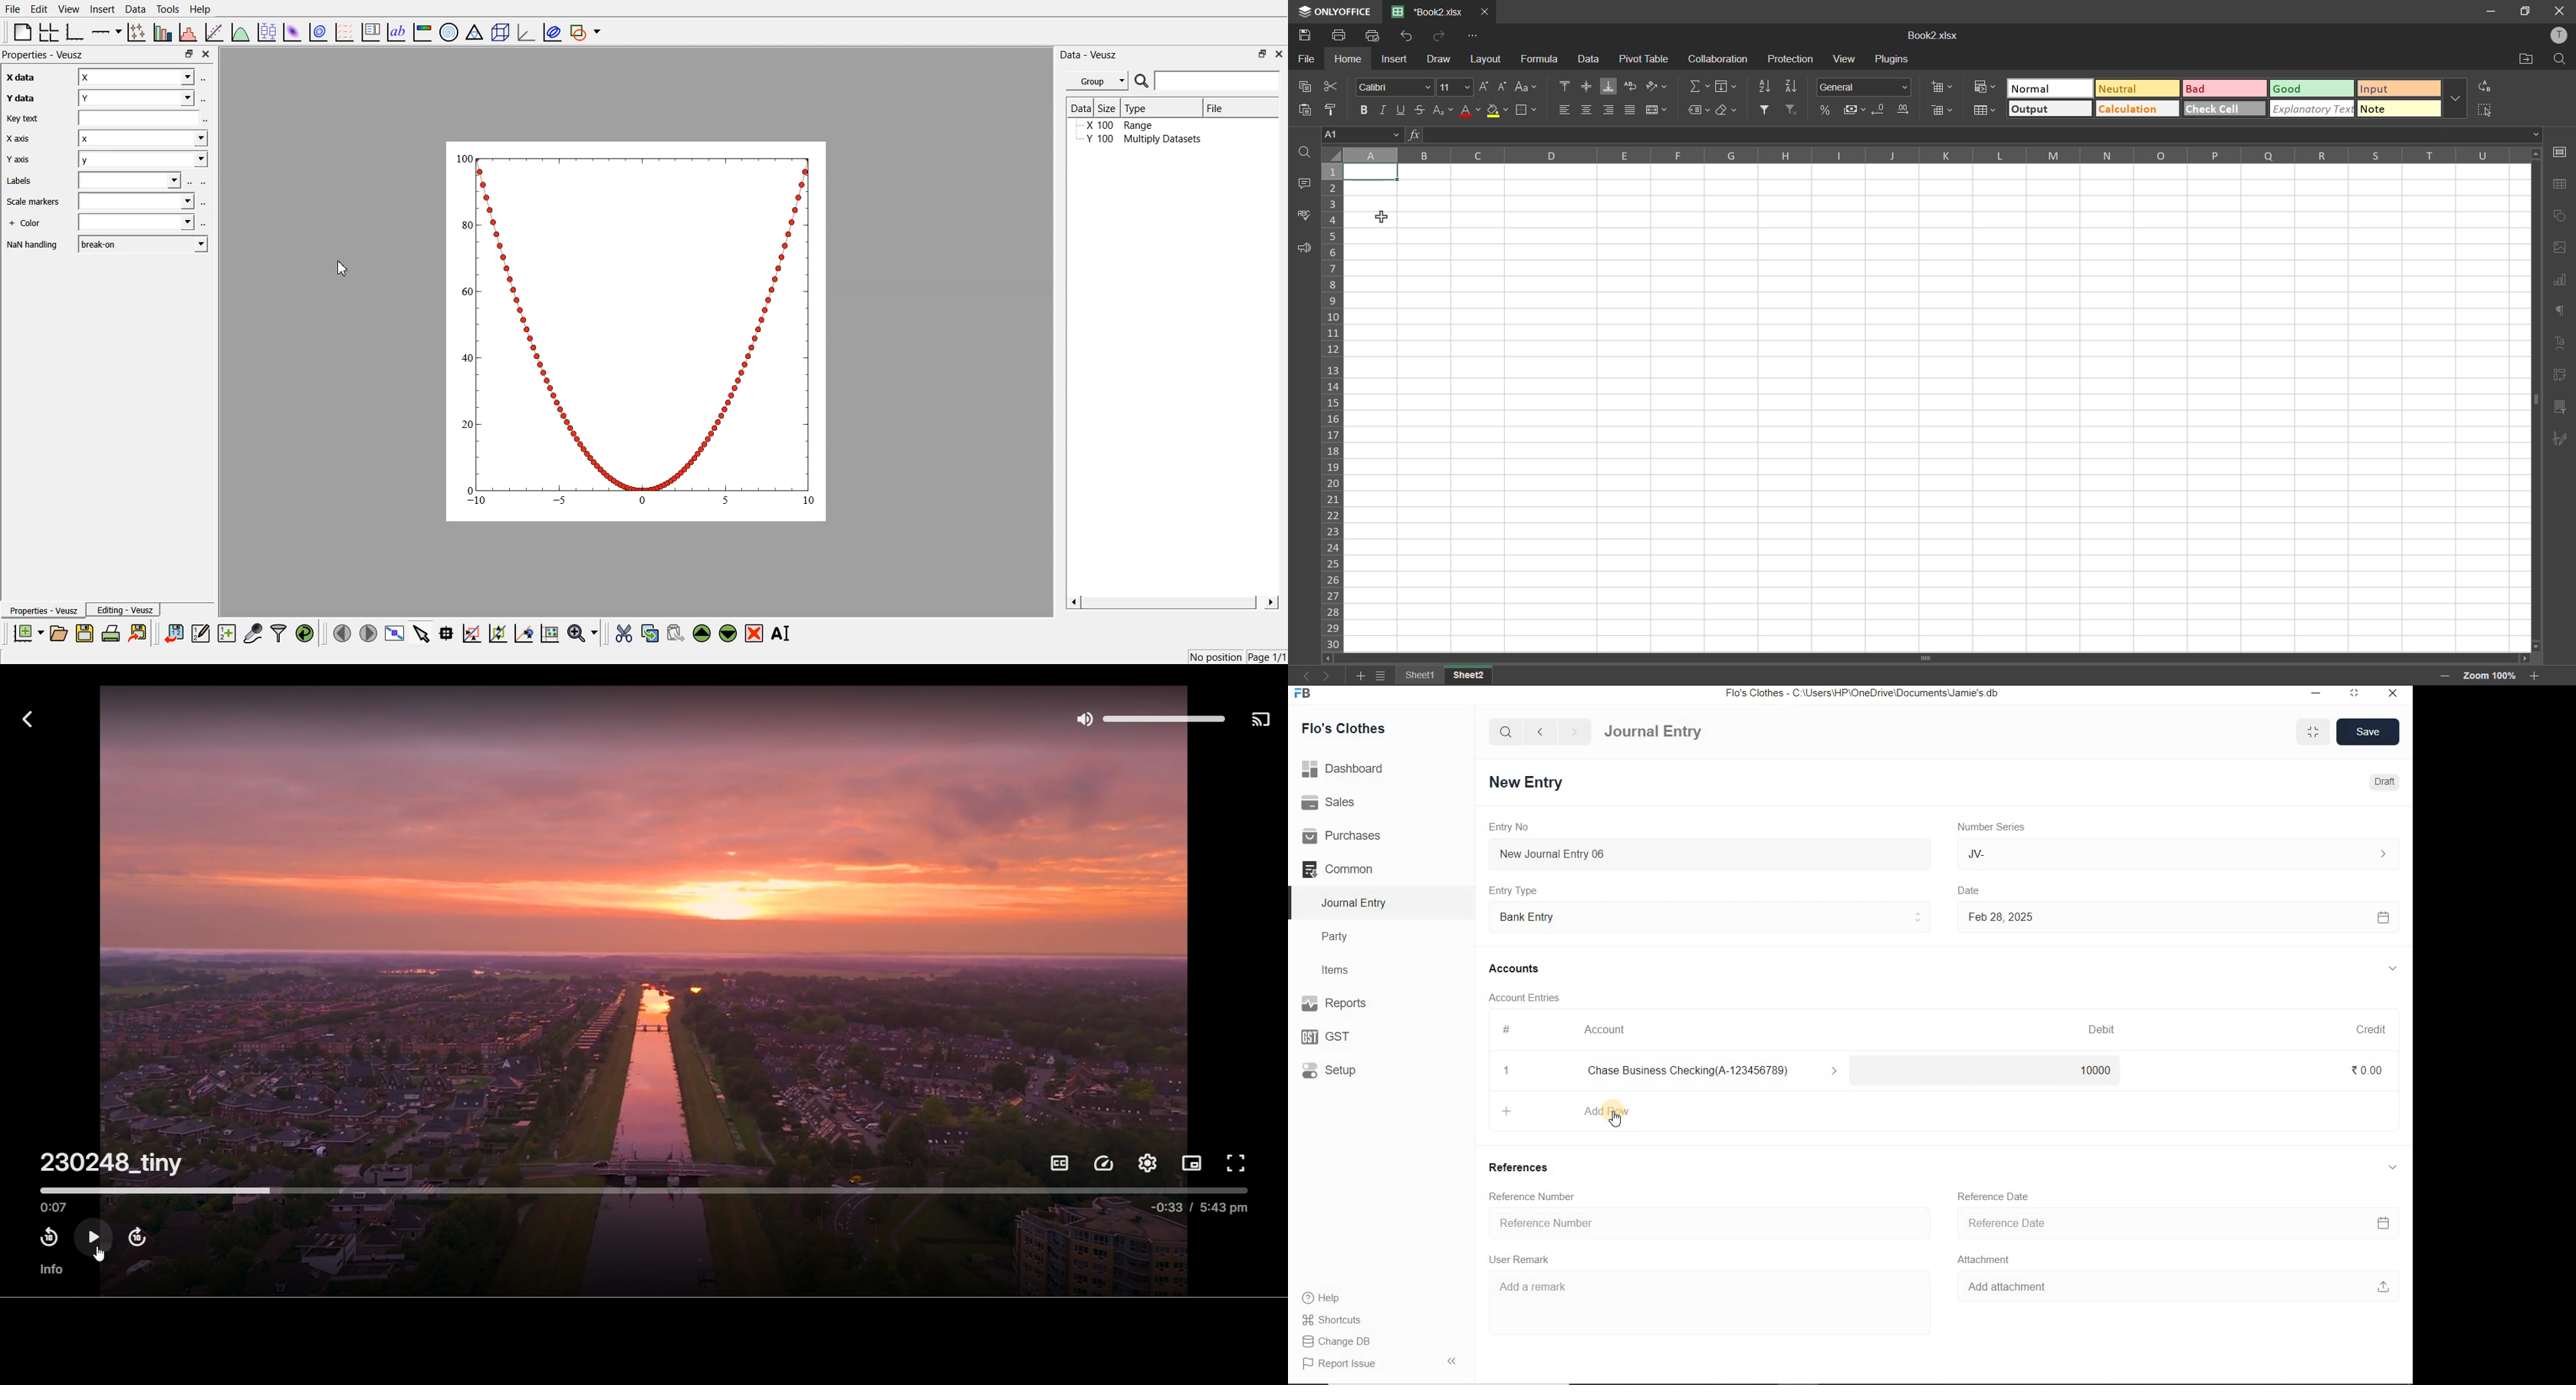 The width and height of the screenshot is (2576, 1400). I want to click on formula, so click(1543, 59).